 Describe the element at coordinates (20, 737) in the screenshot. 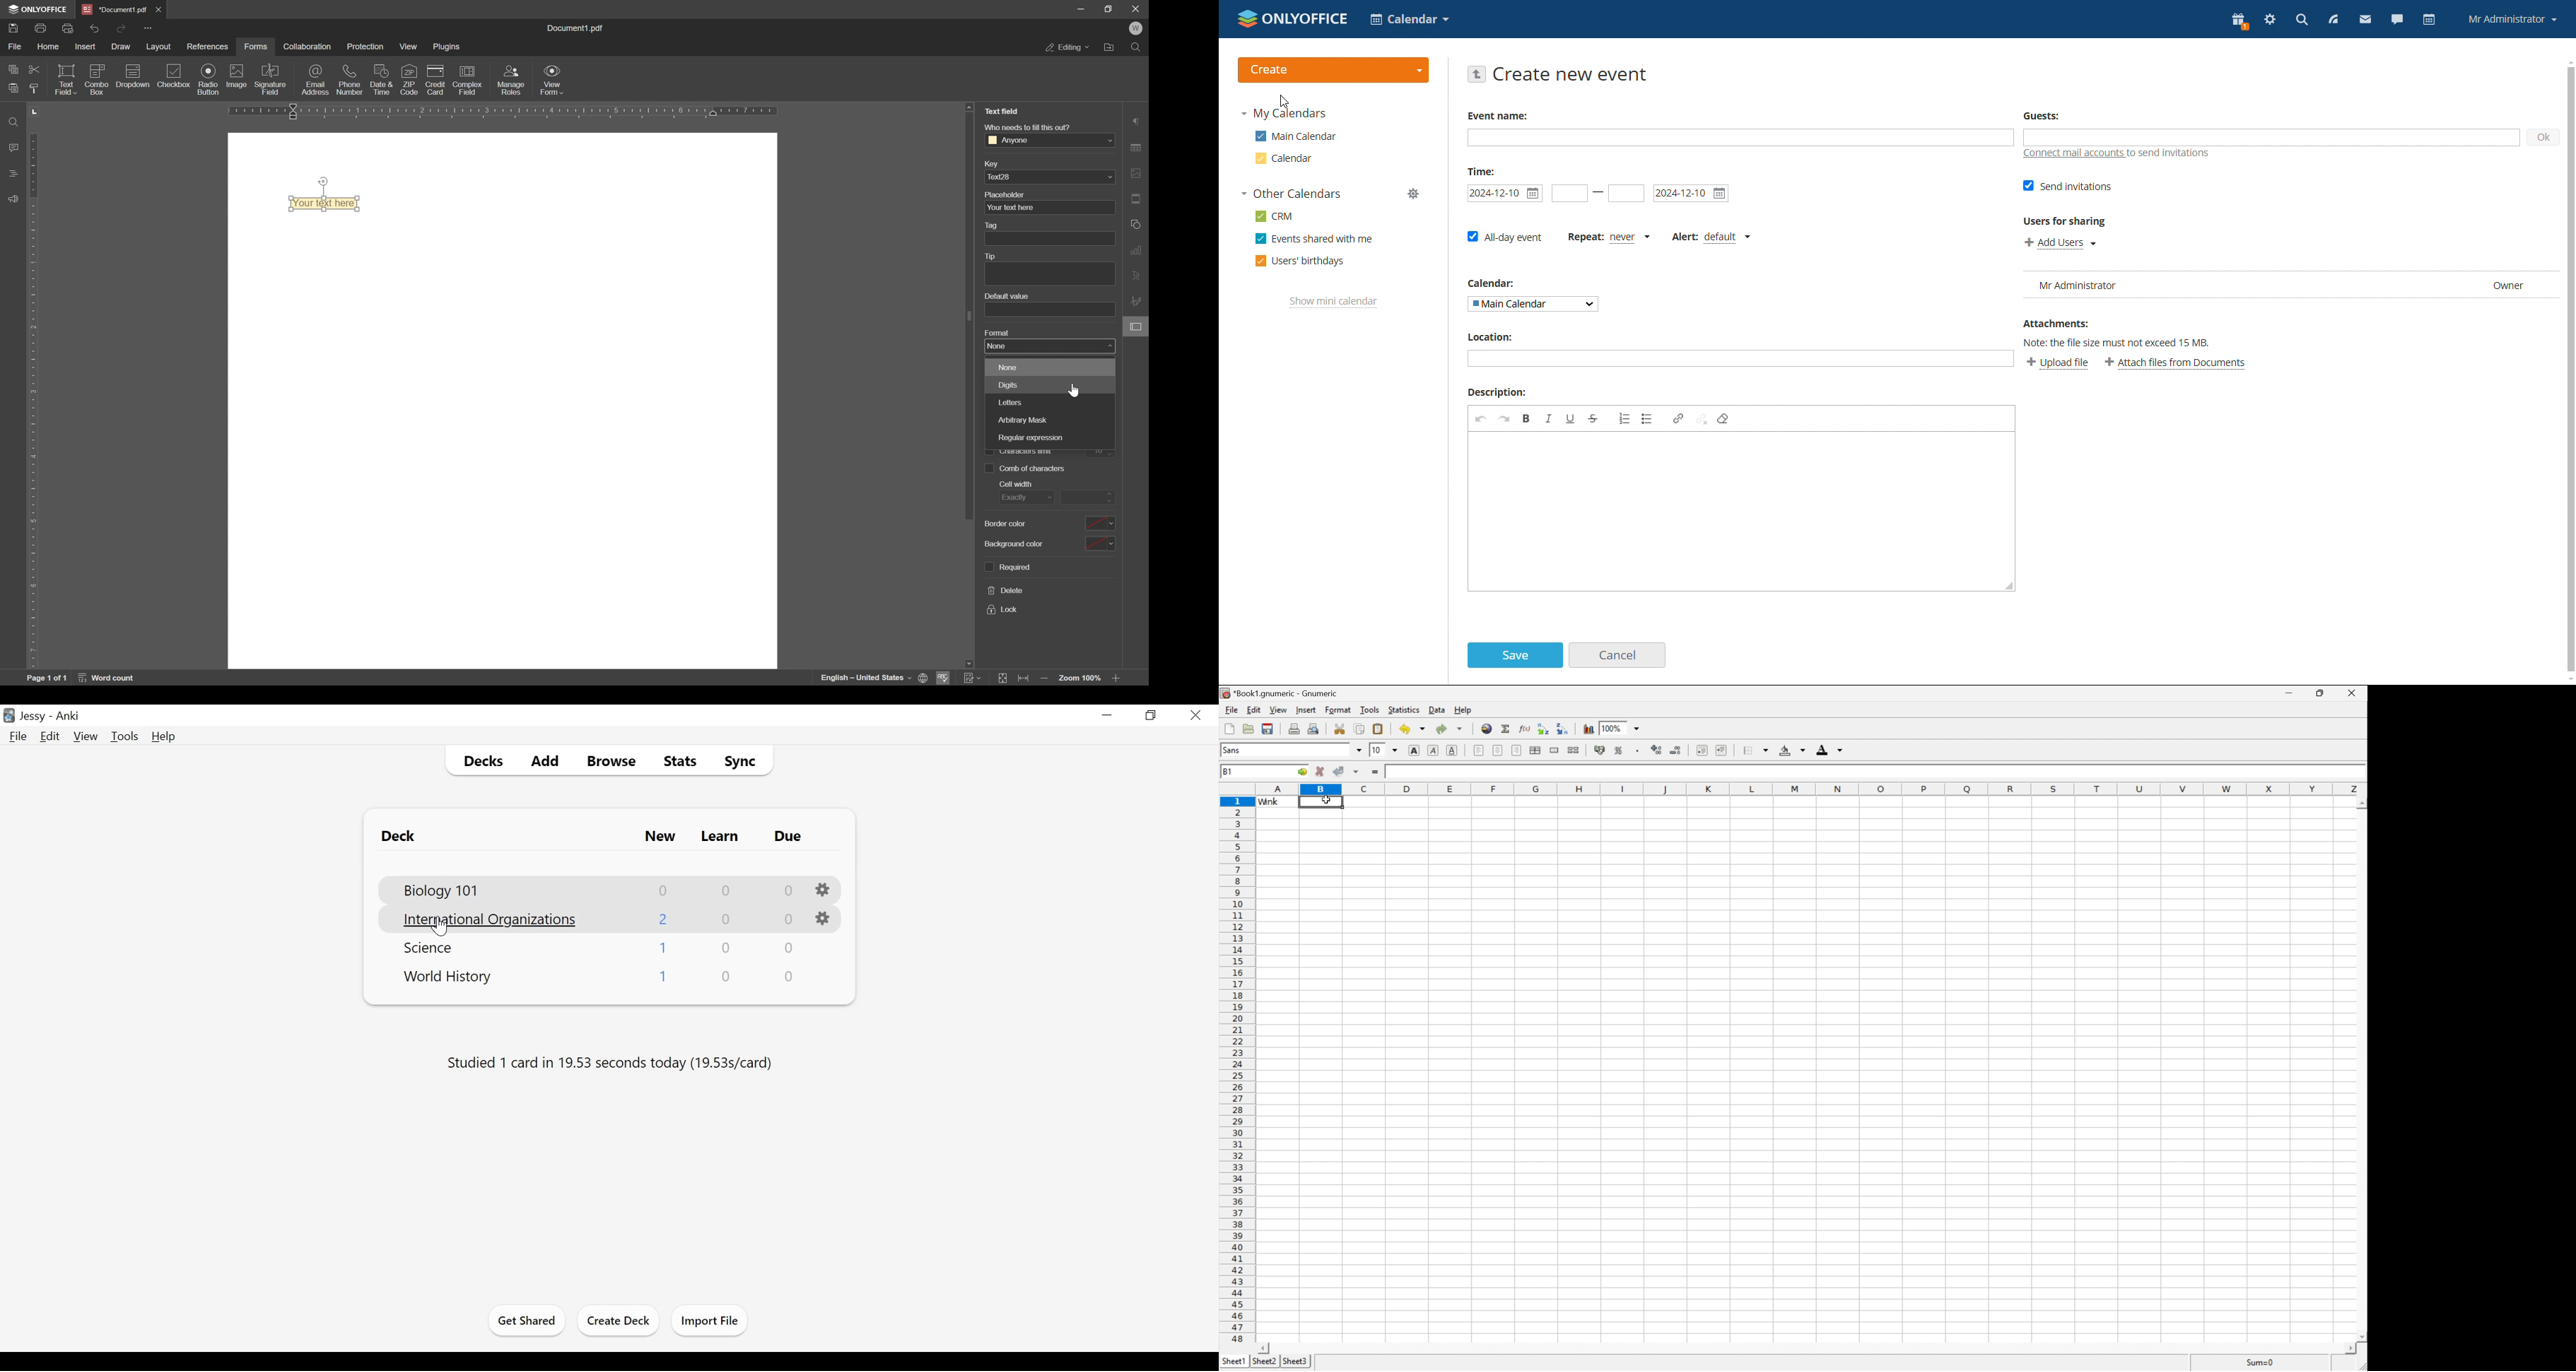

I see `File` at that location.